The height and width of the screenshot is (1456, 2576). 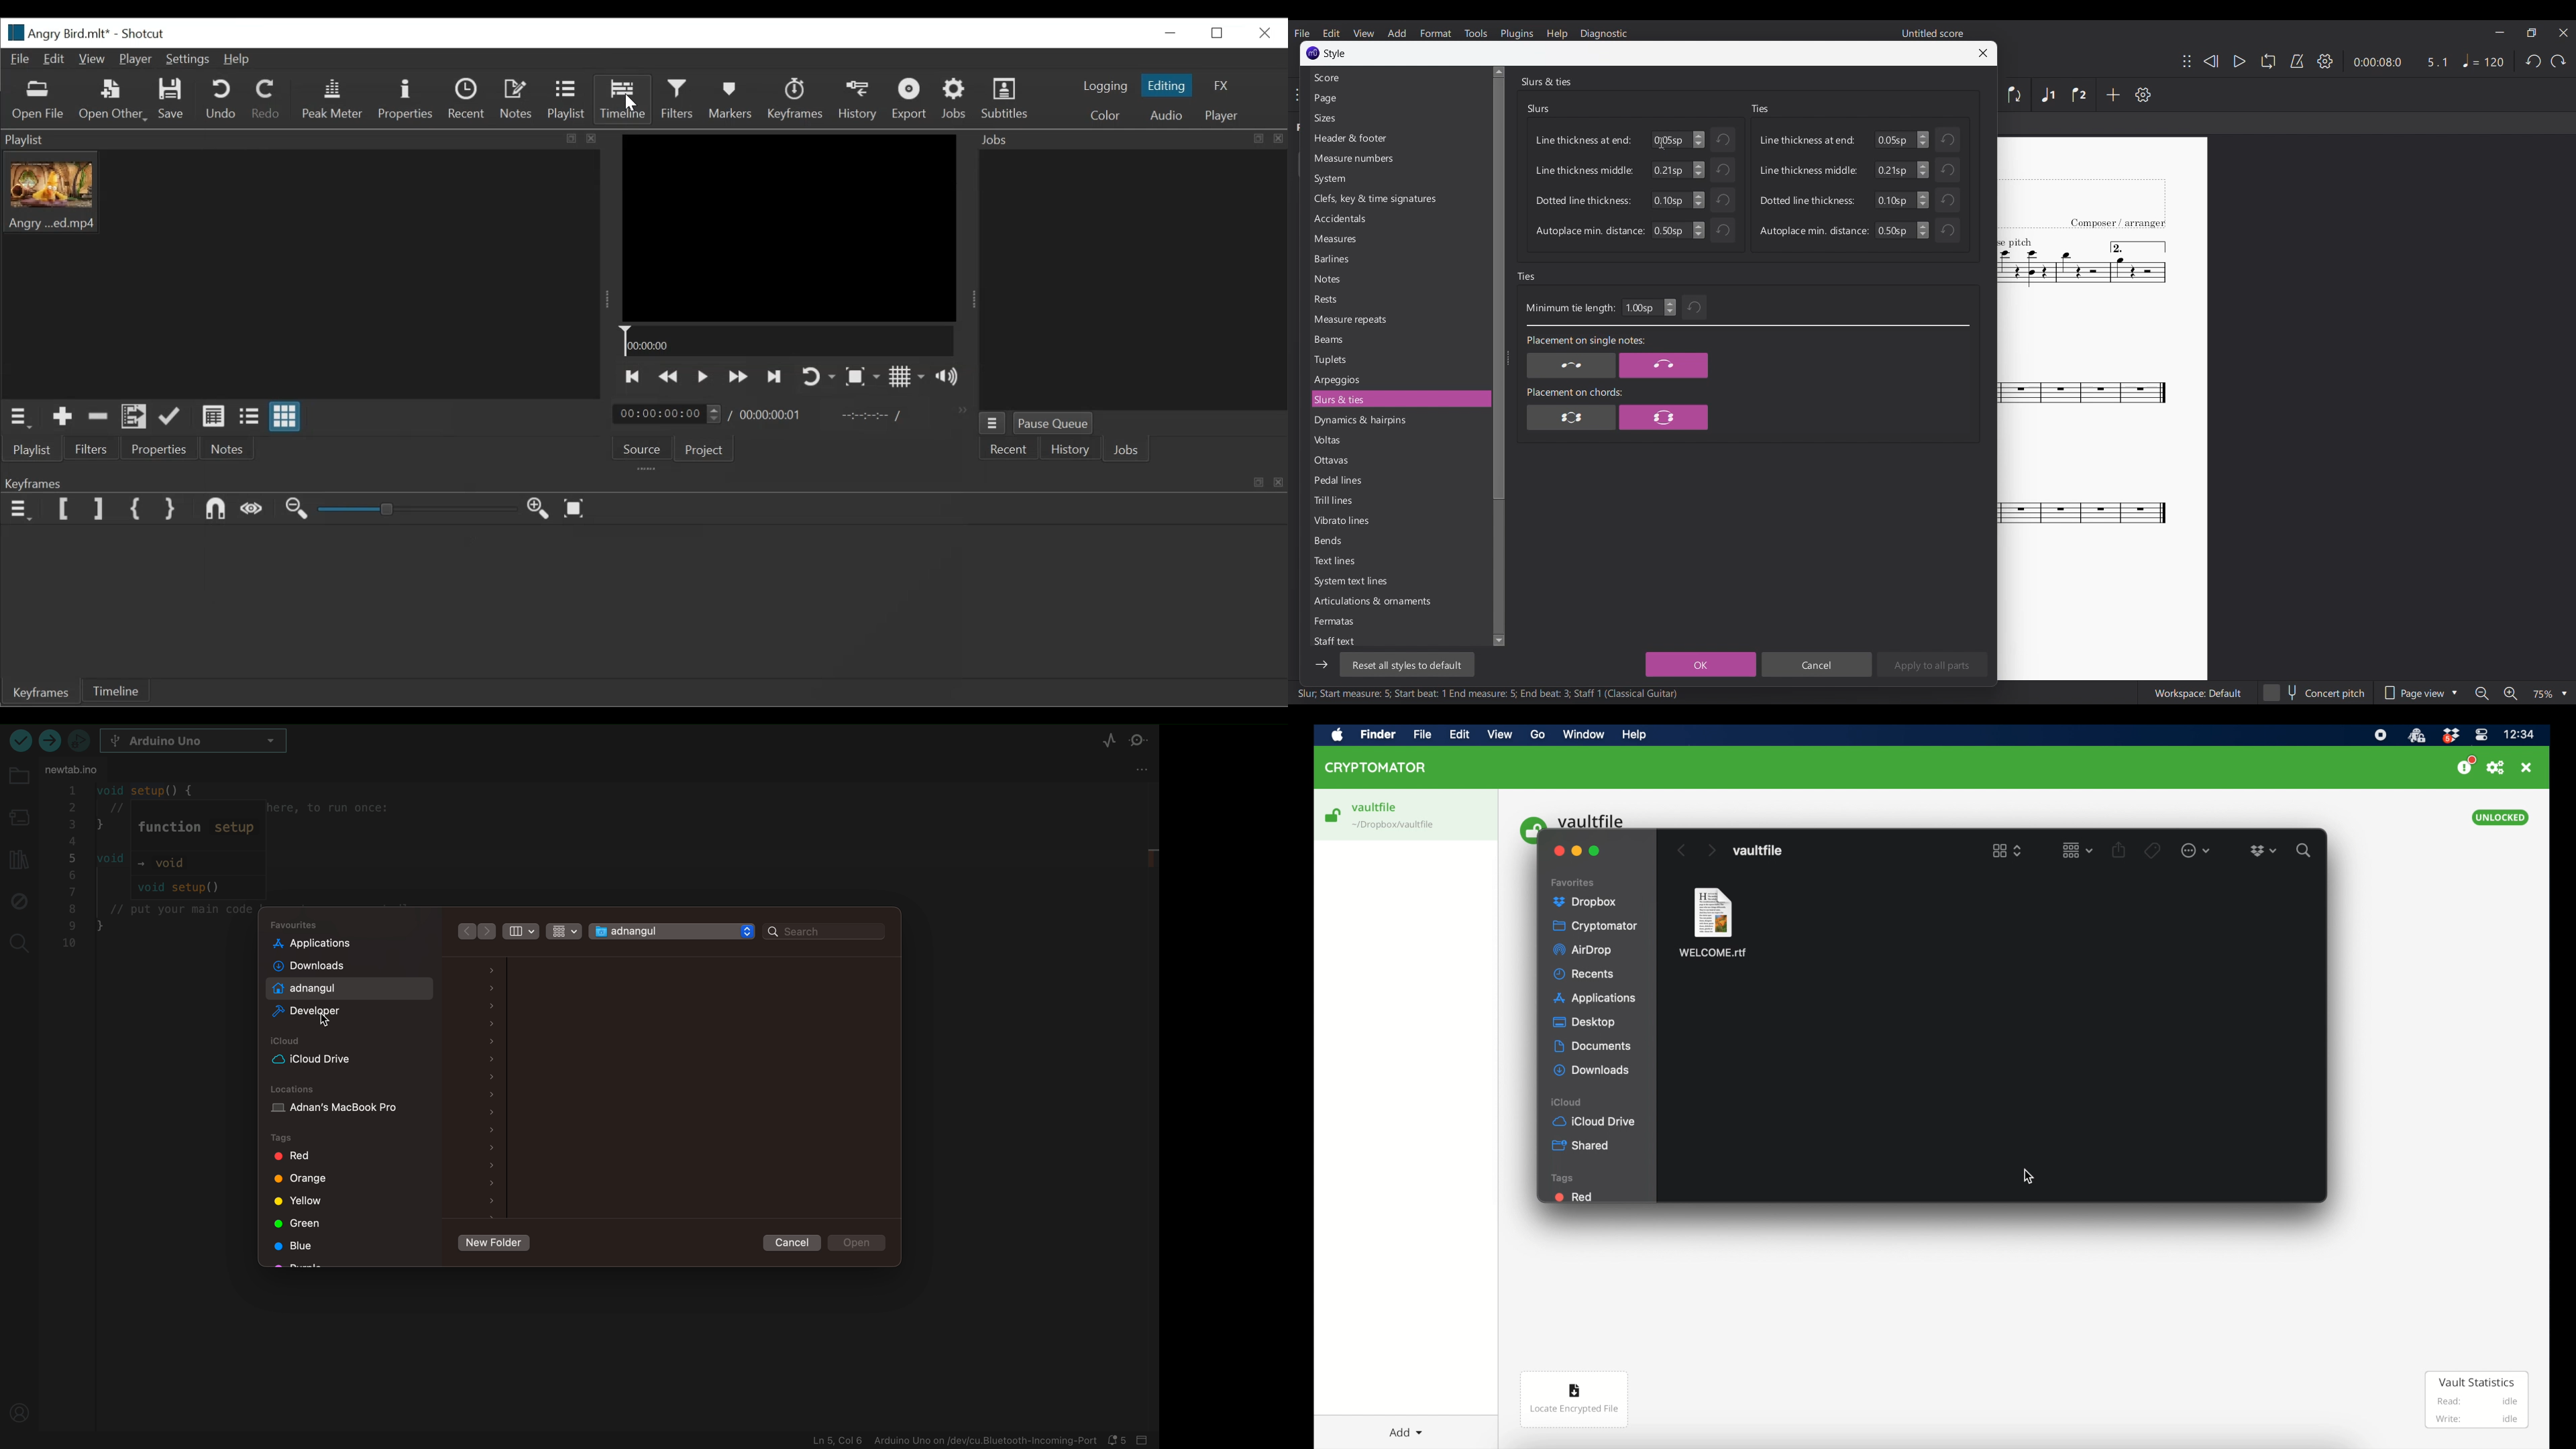 I want to click on Diagnostic menu, so click(x=1603, y=34).